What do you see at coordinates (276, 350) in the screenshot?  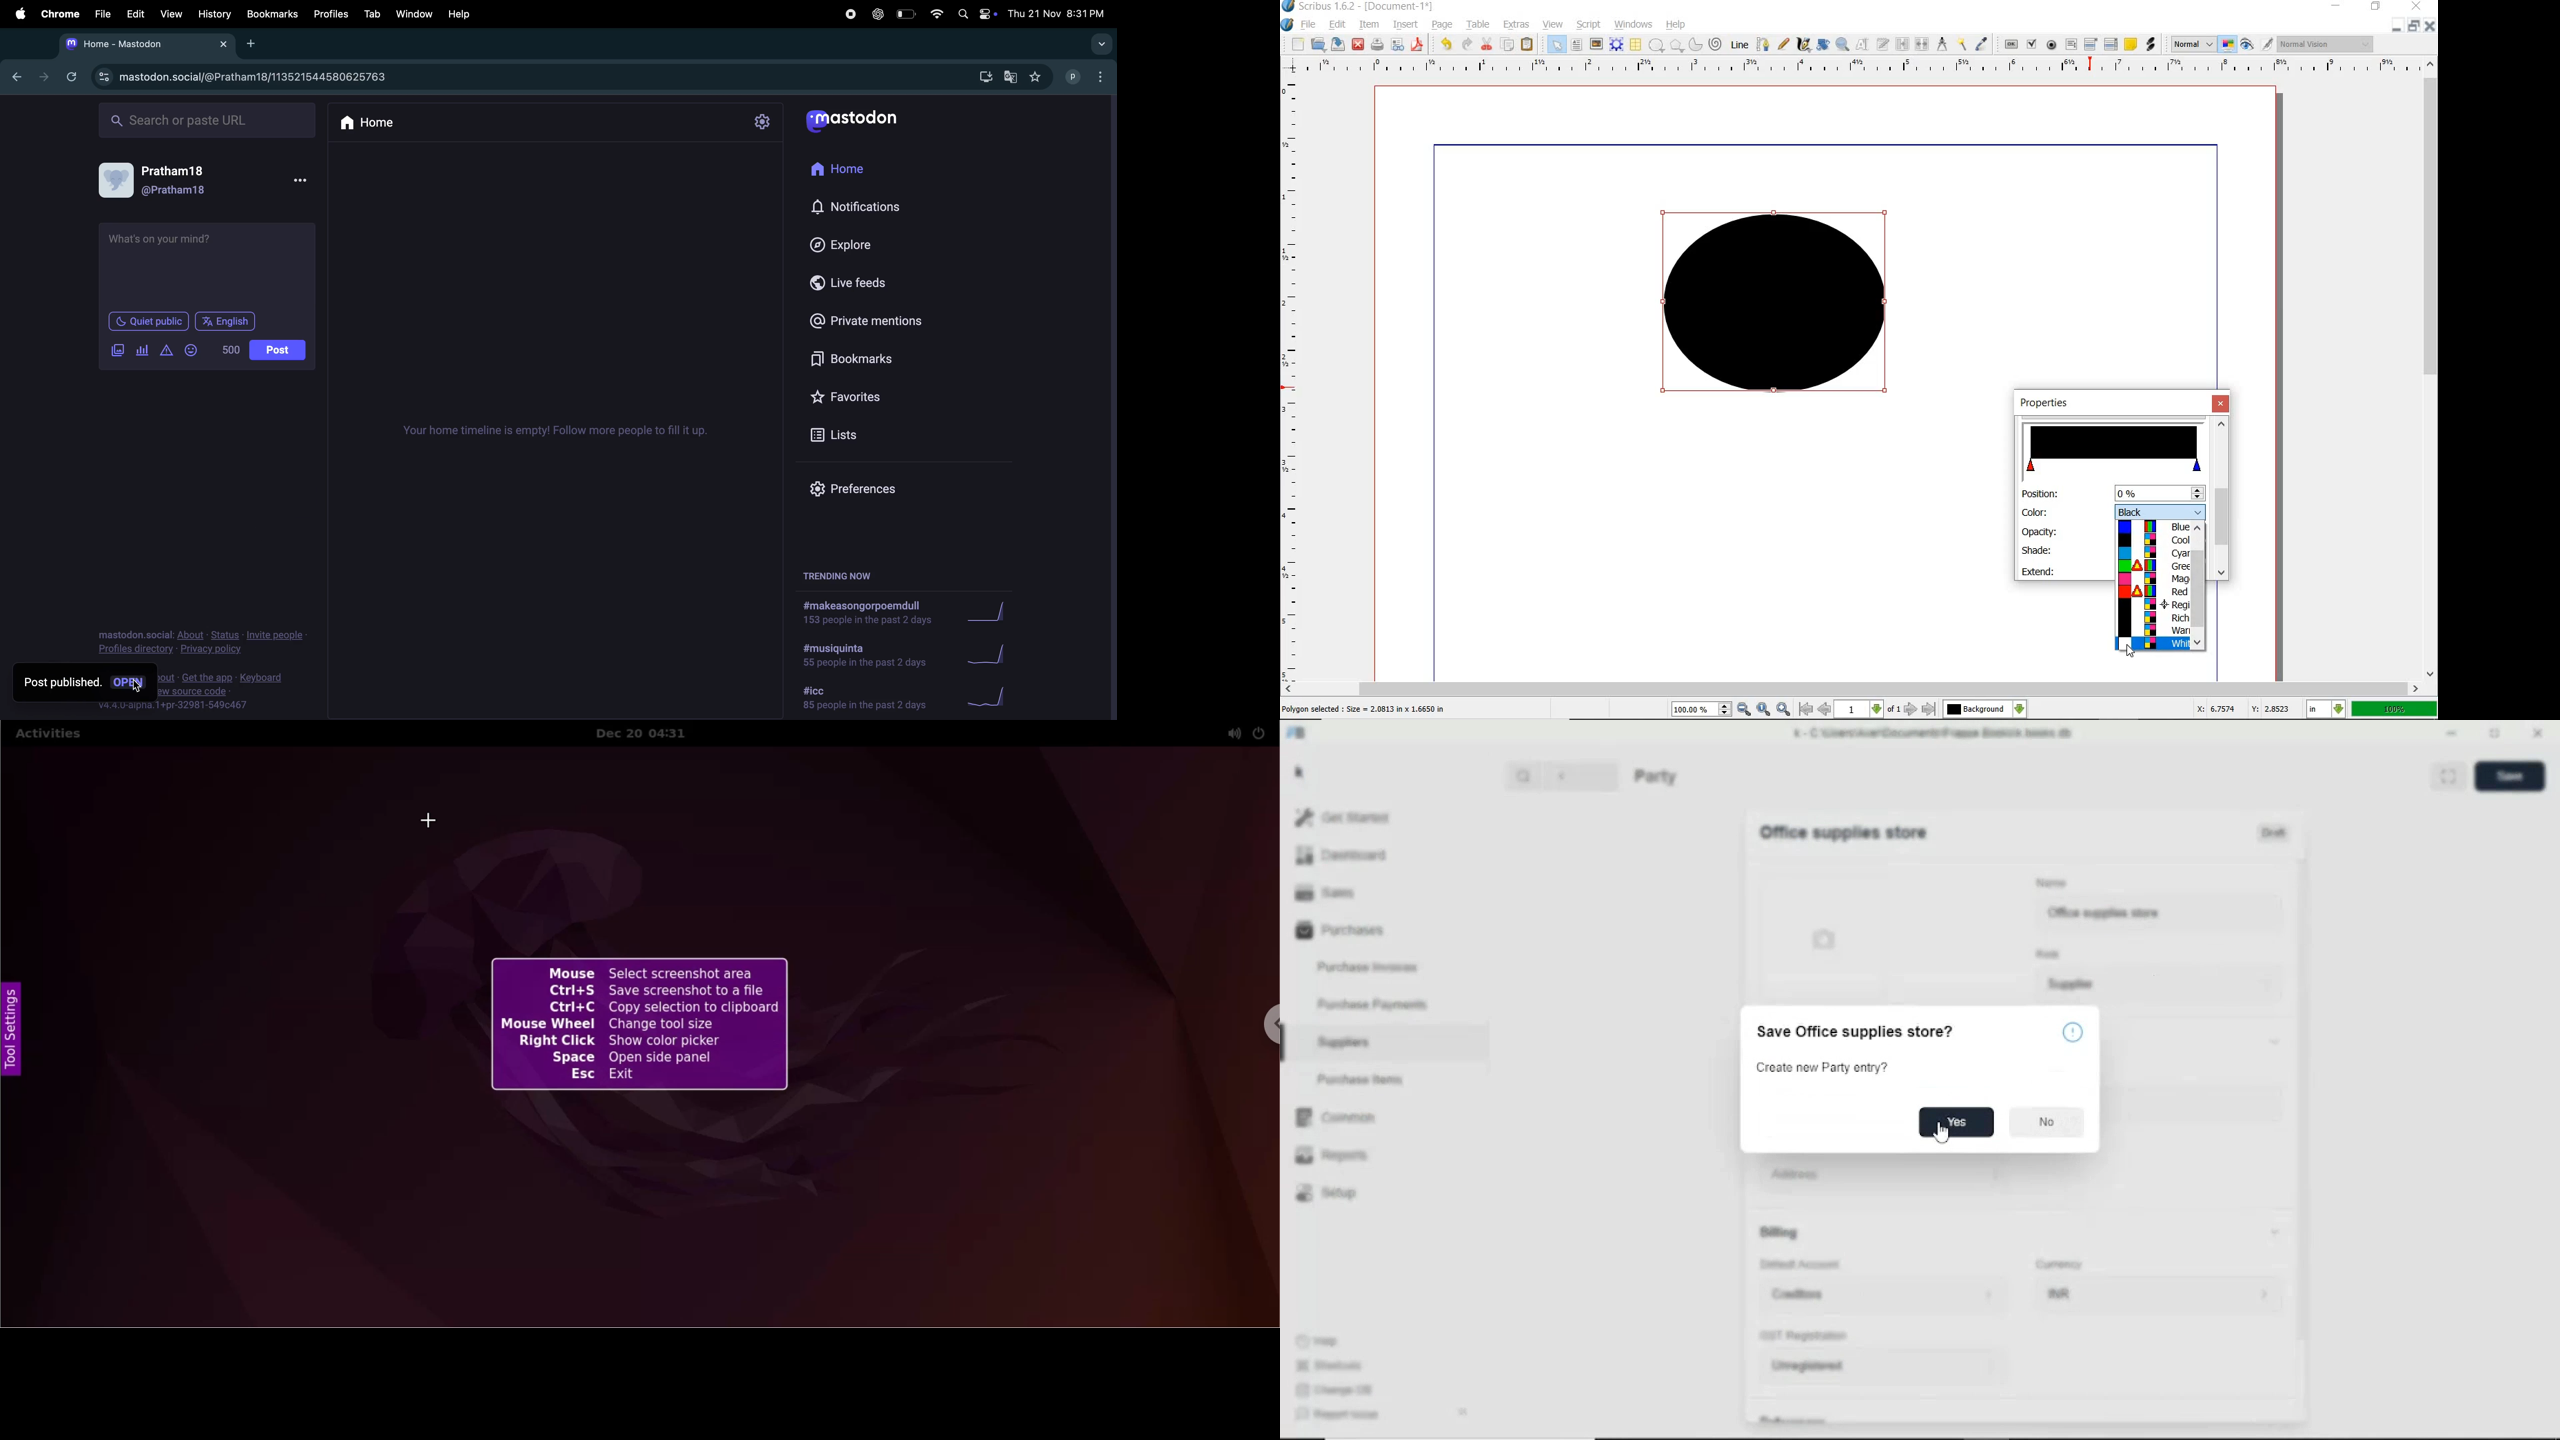 I see `post` at bounding box center [276, 350].